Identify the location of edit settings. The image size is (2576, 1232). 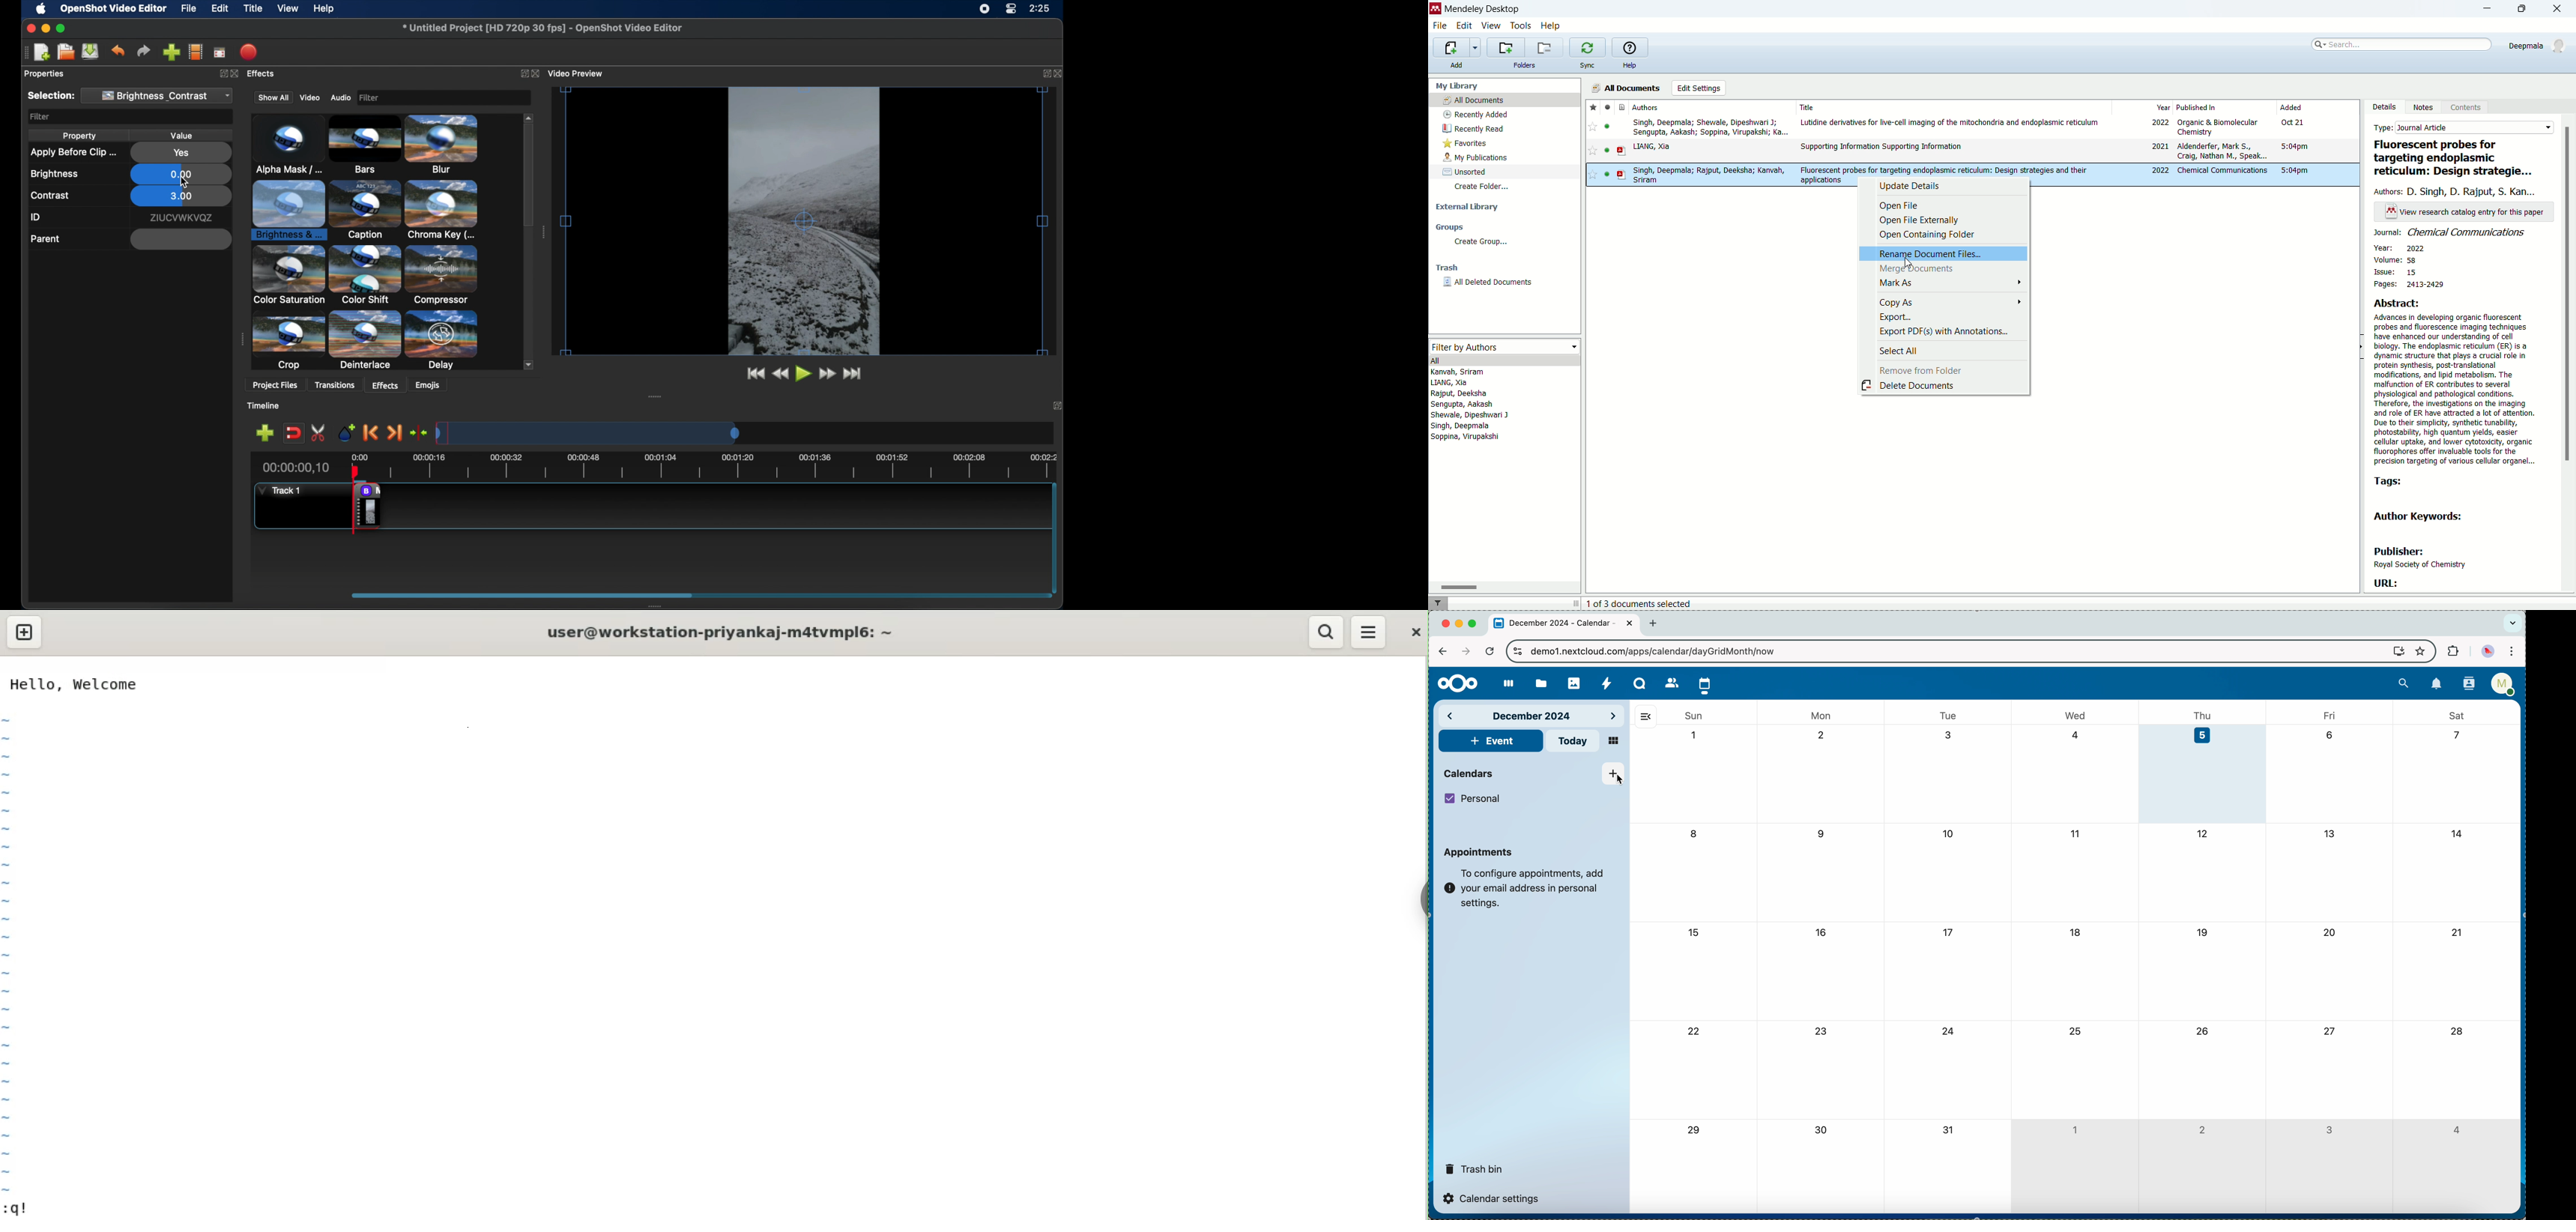
(1698, 88).